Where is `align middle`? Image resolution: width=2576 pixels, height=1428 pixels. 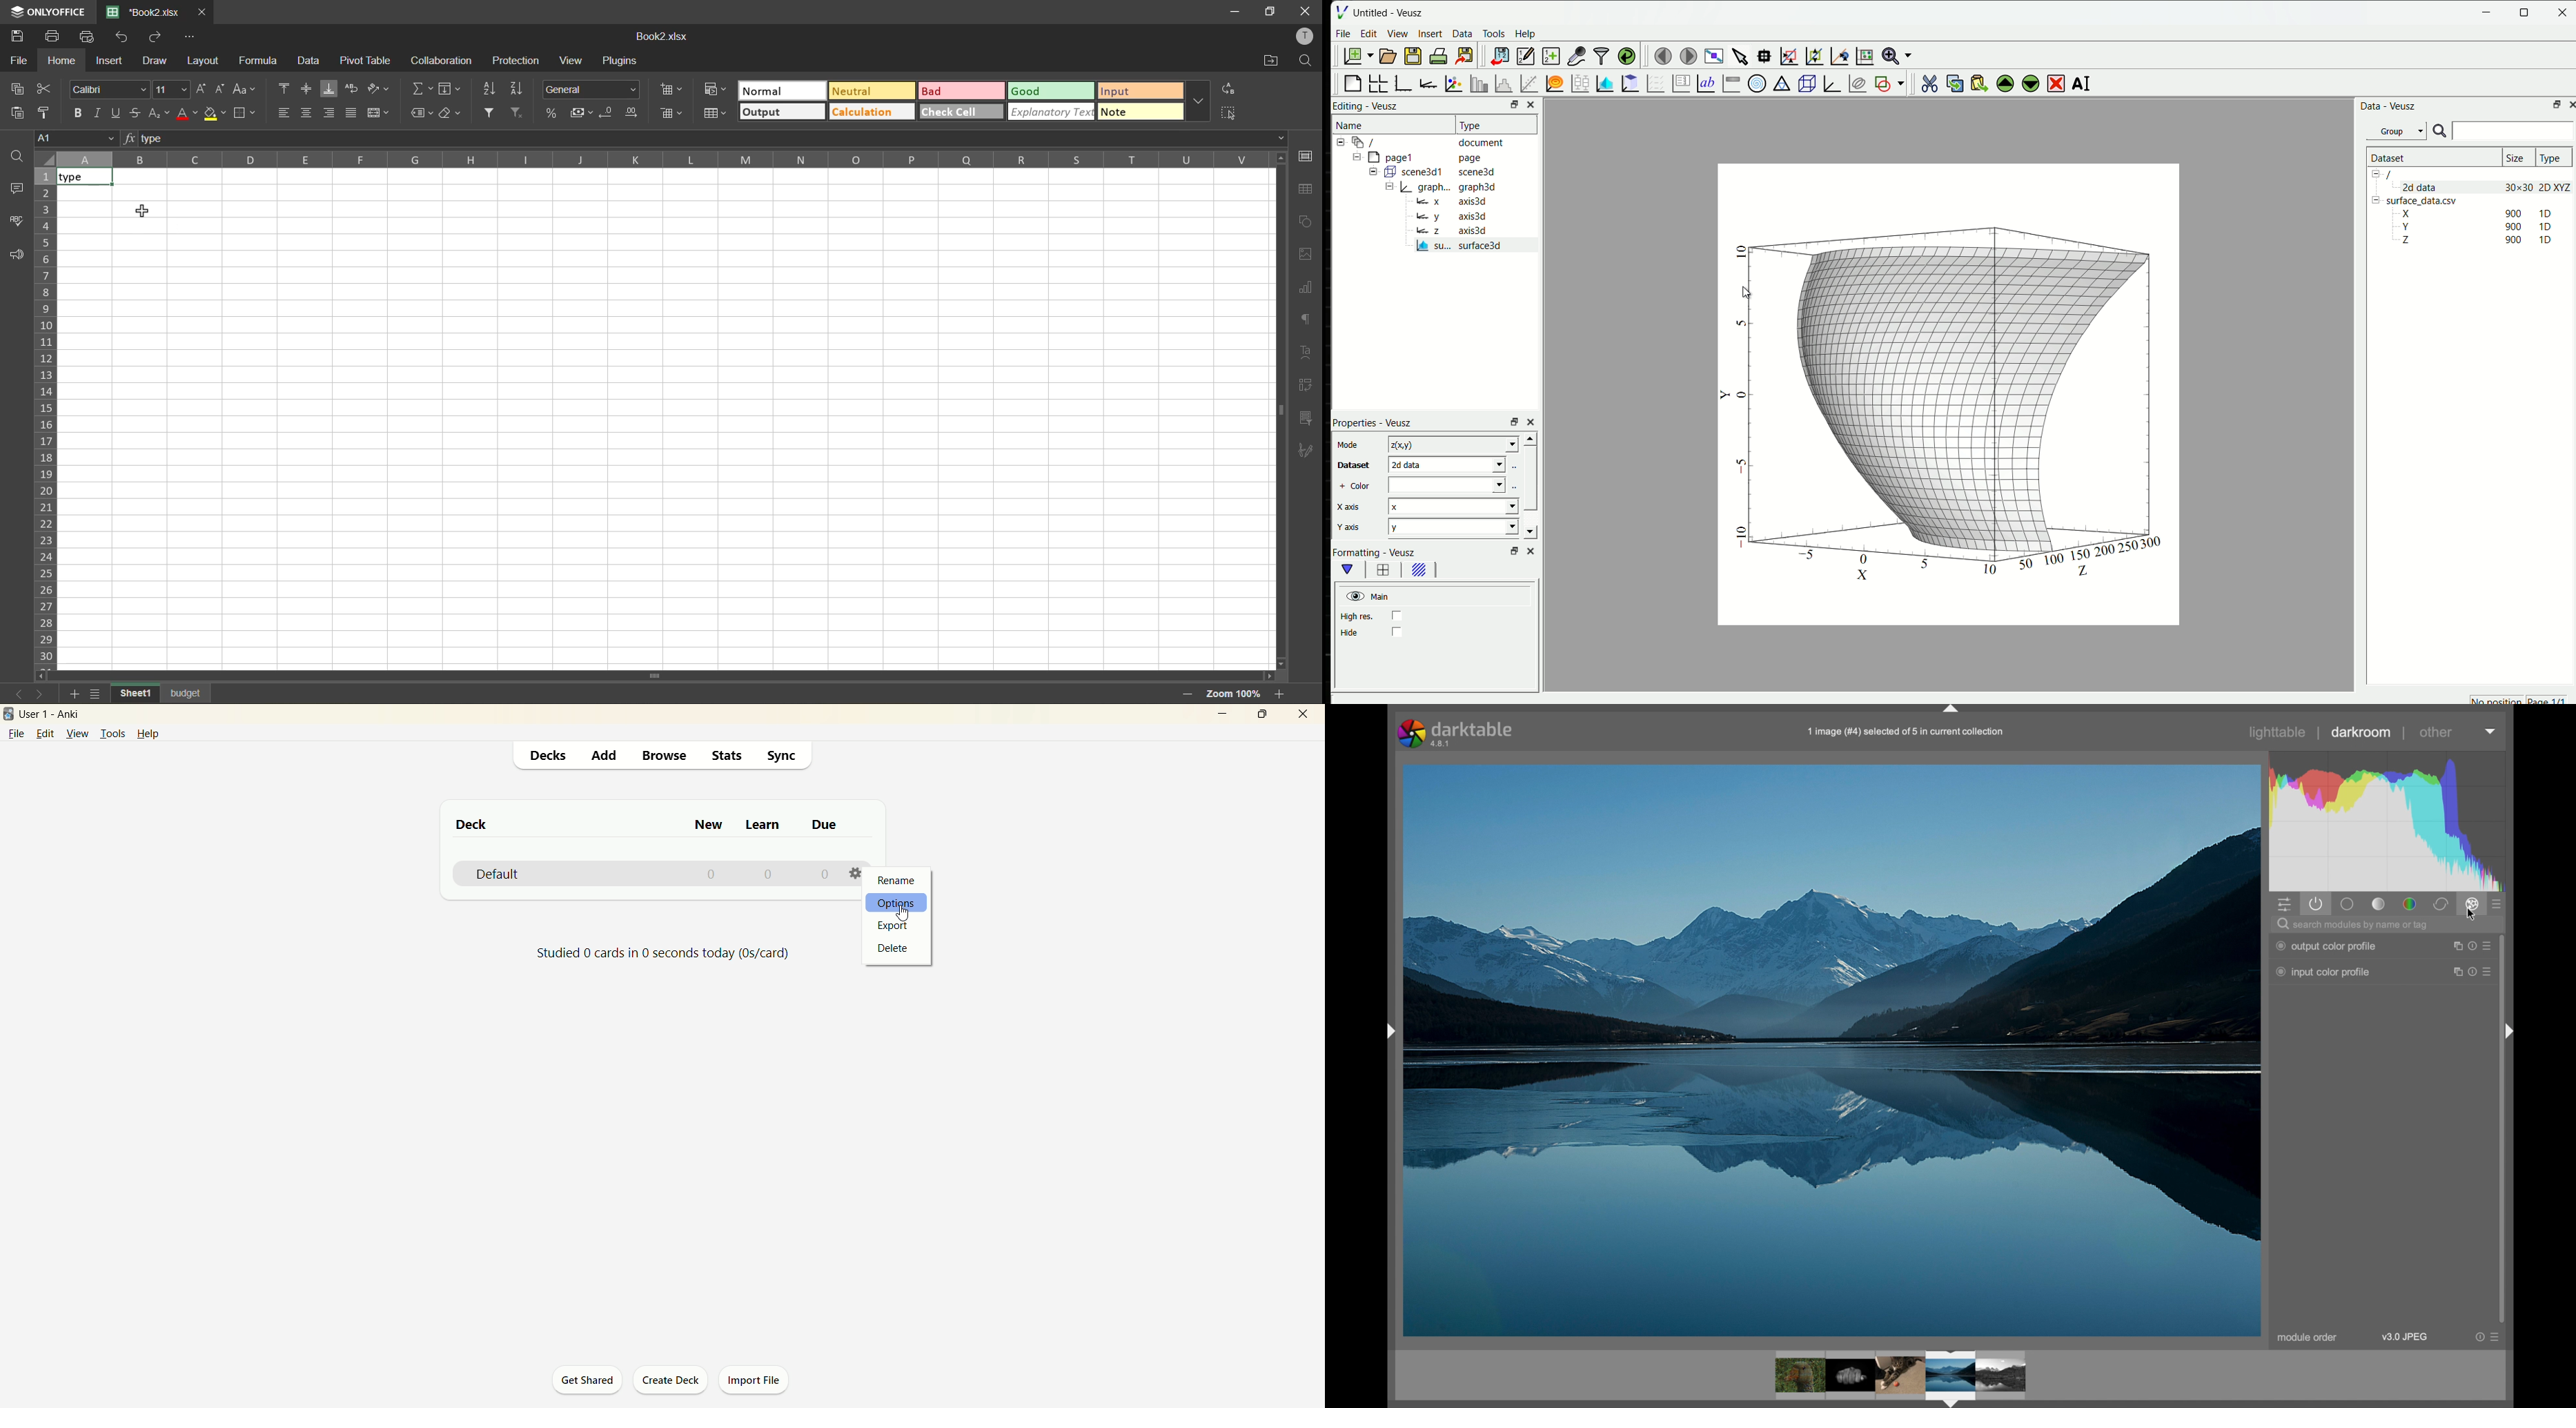
align middle is located at coordinates (302, 86).